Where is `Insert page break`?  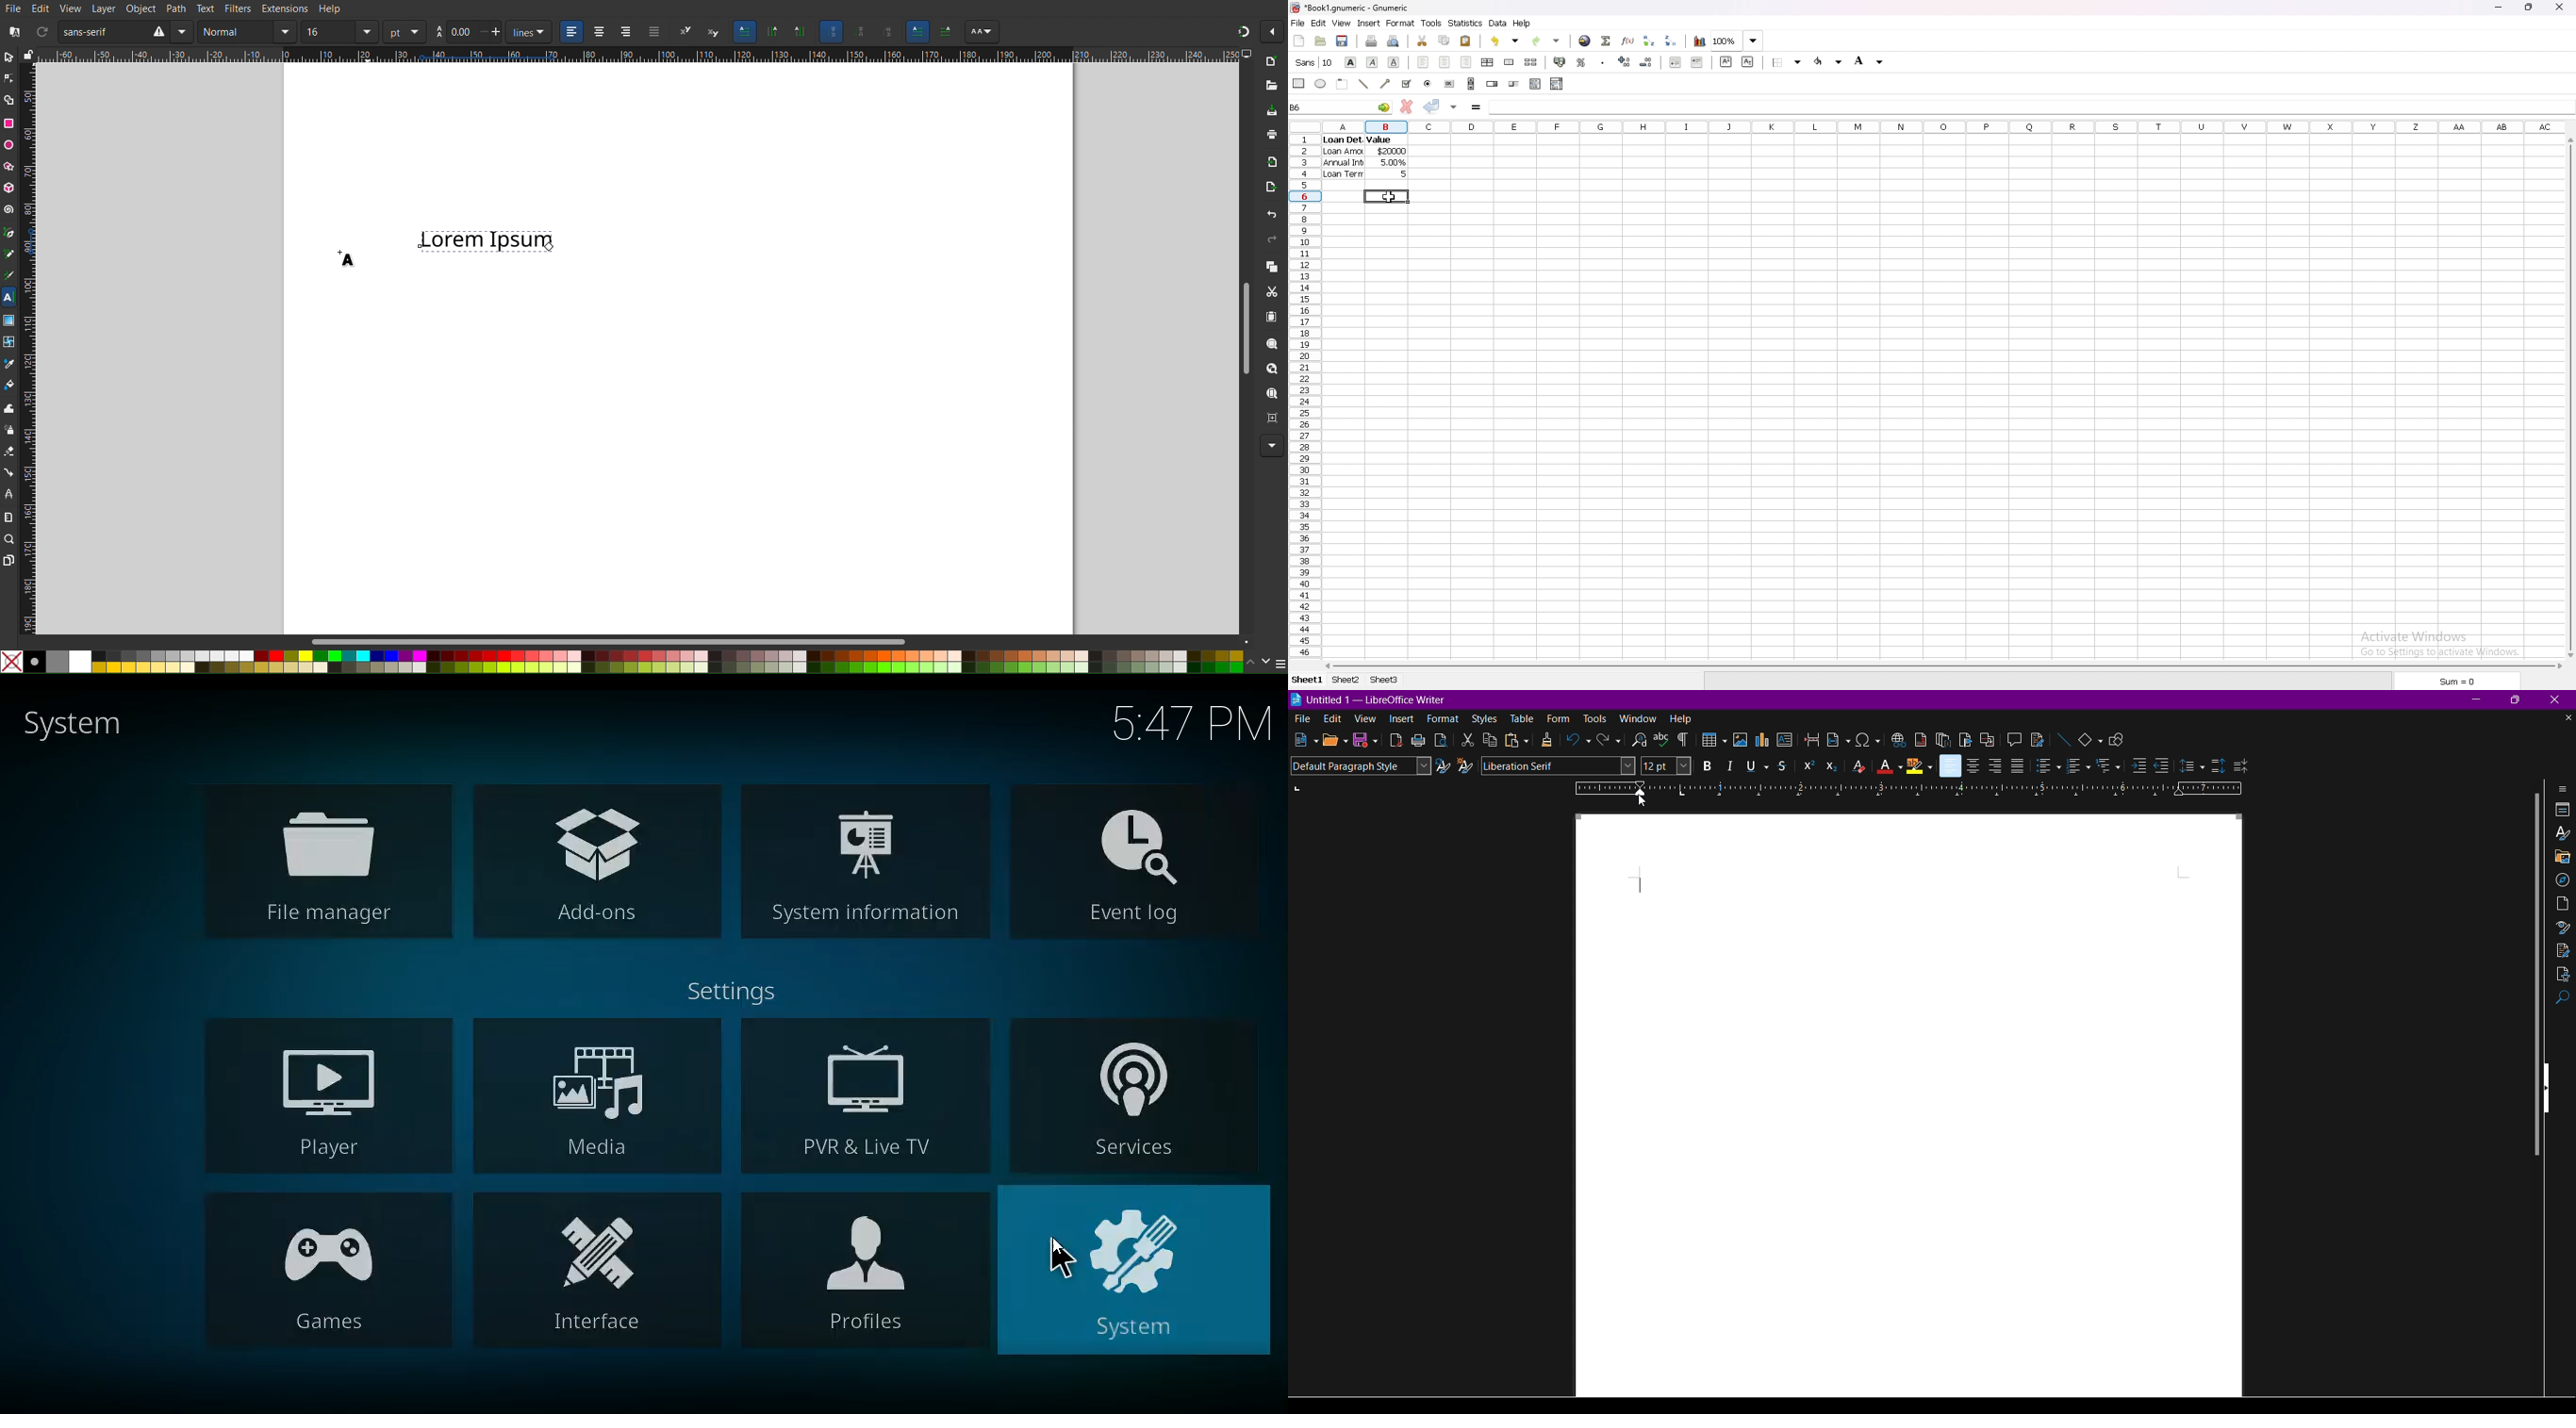 Insert page break is located at coordinates (1813, 740).